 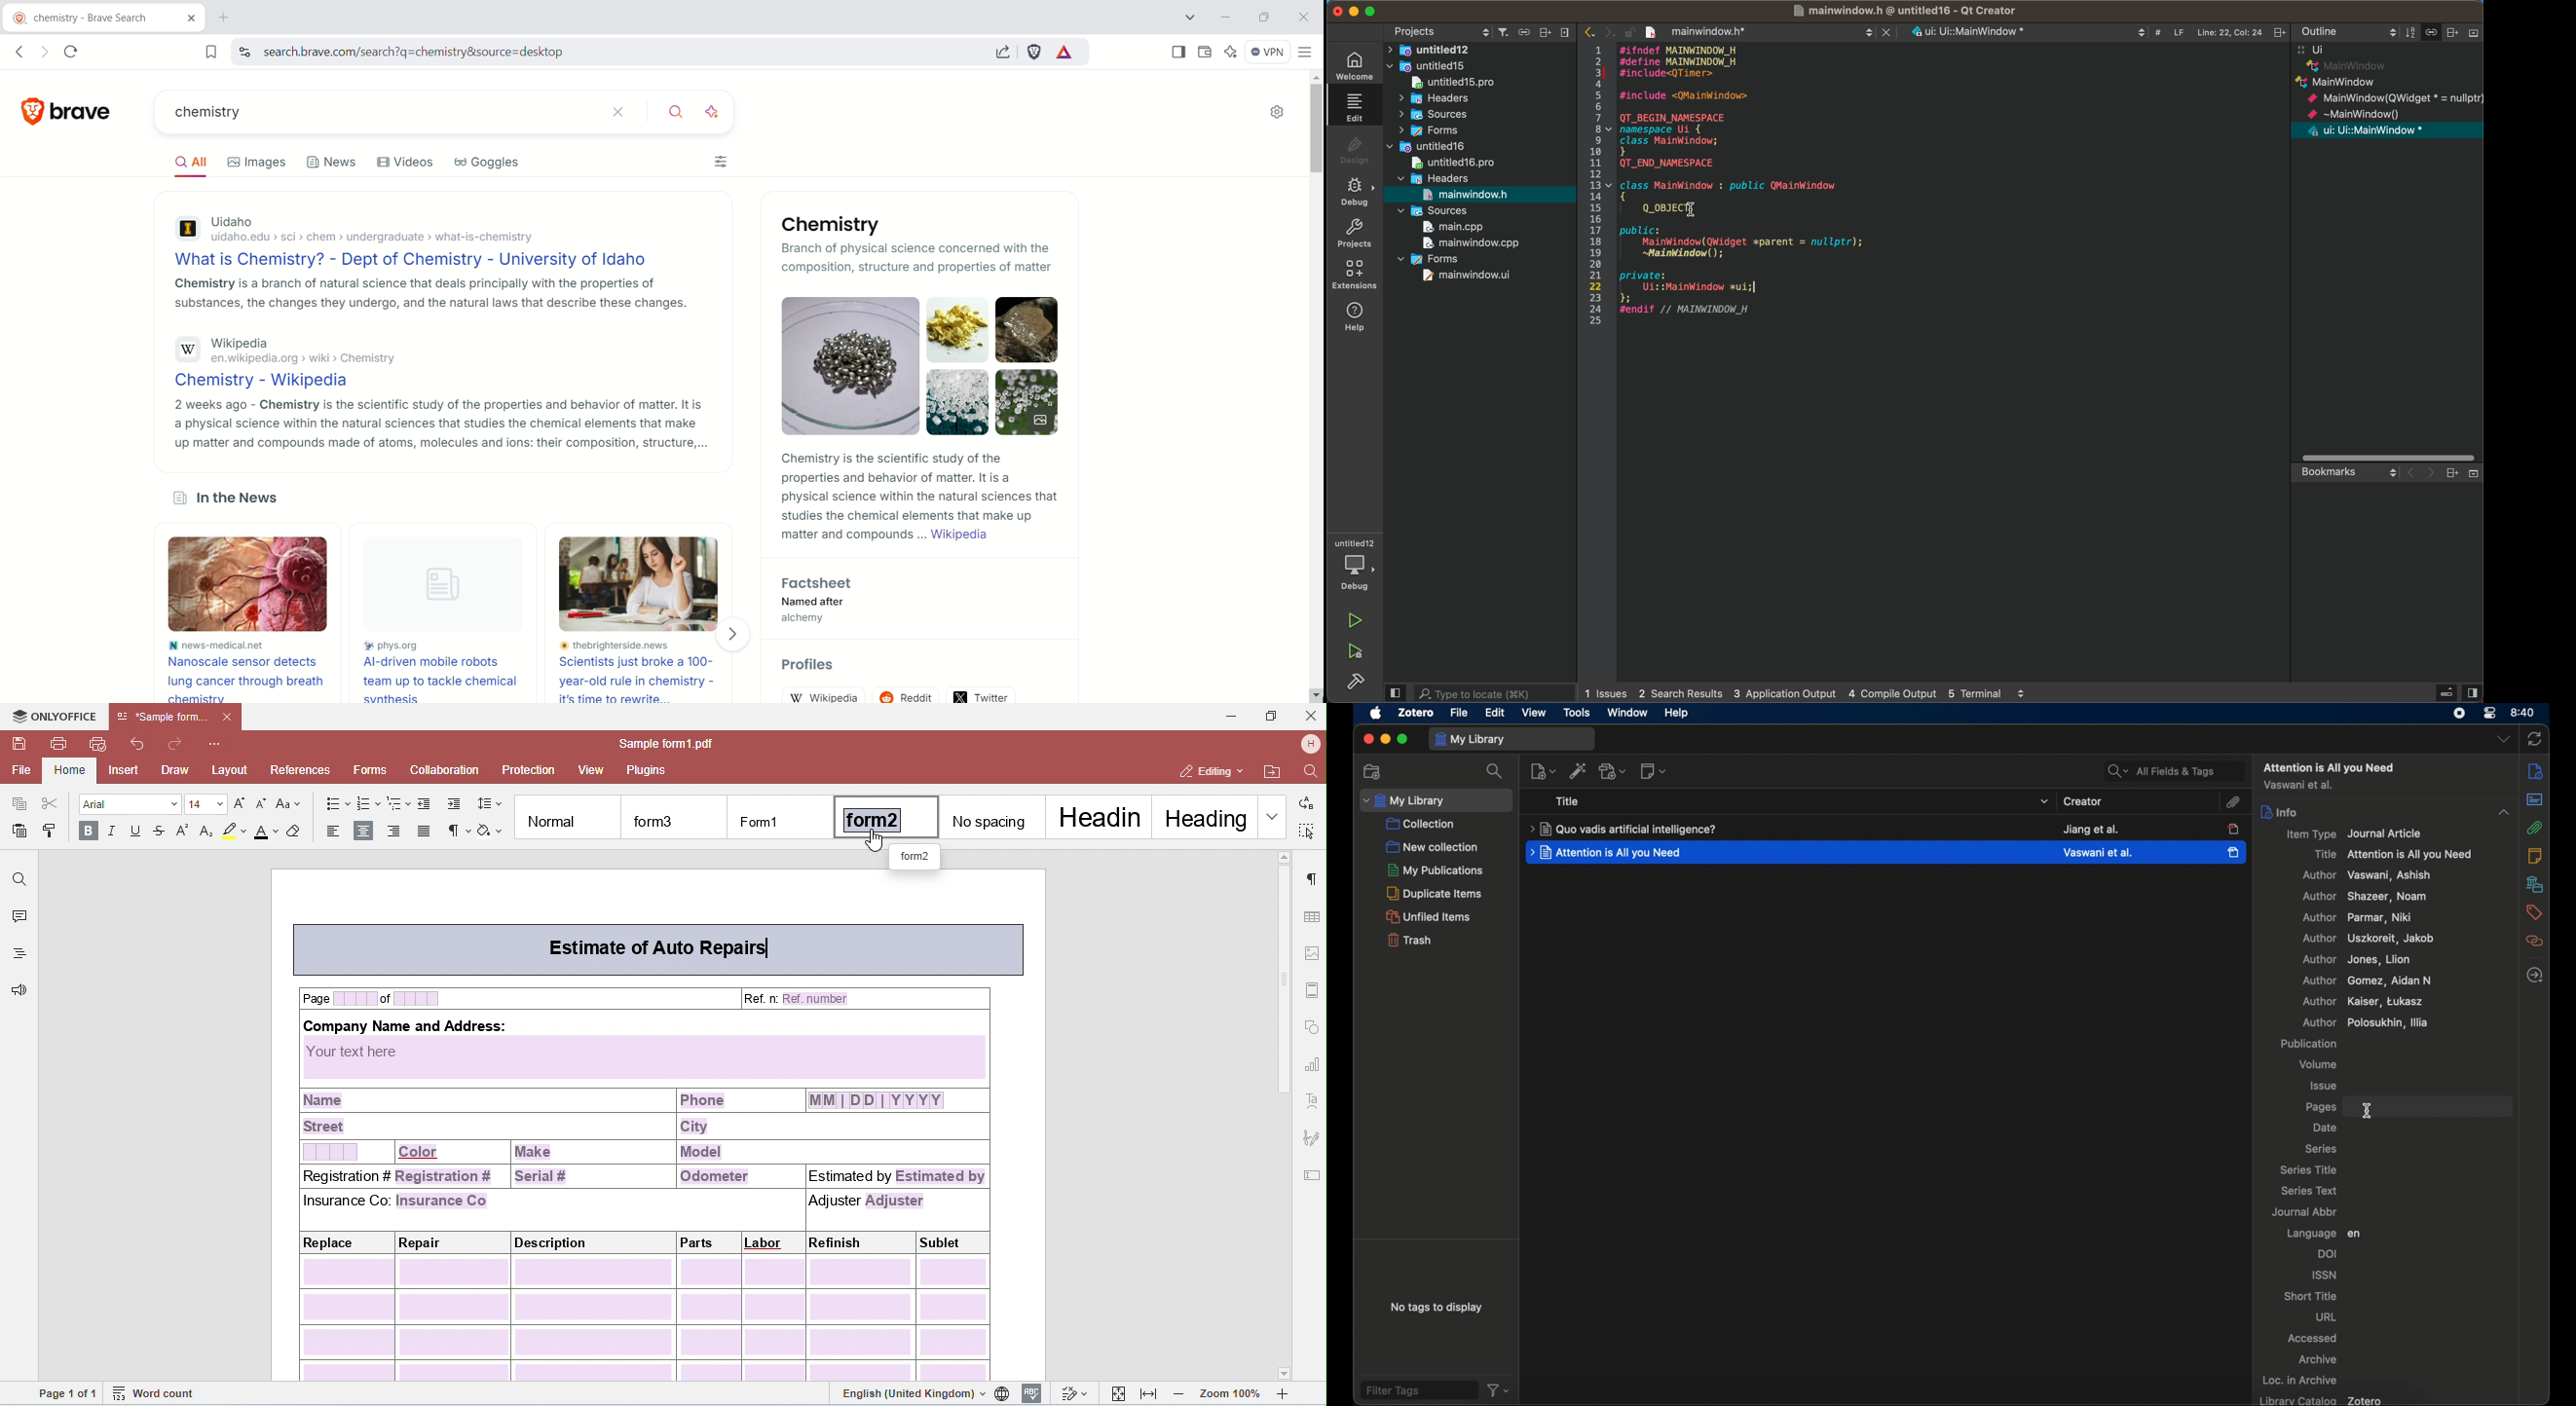 What do you see at coordinates (1433, 870) in the screenshot?
I see `my publications` at bounding box center [1433, 870].